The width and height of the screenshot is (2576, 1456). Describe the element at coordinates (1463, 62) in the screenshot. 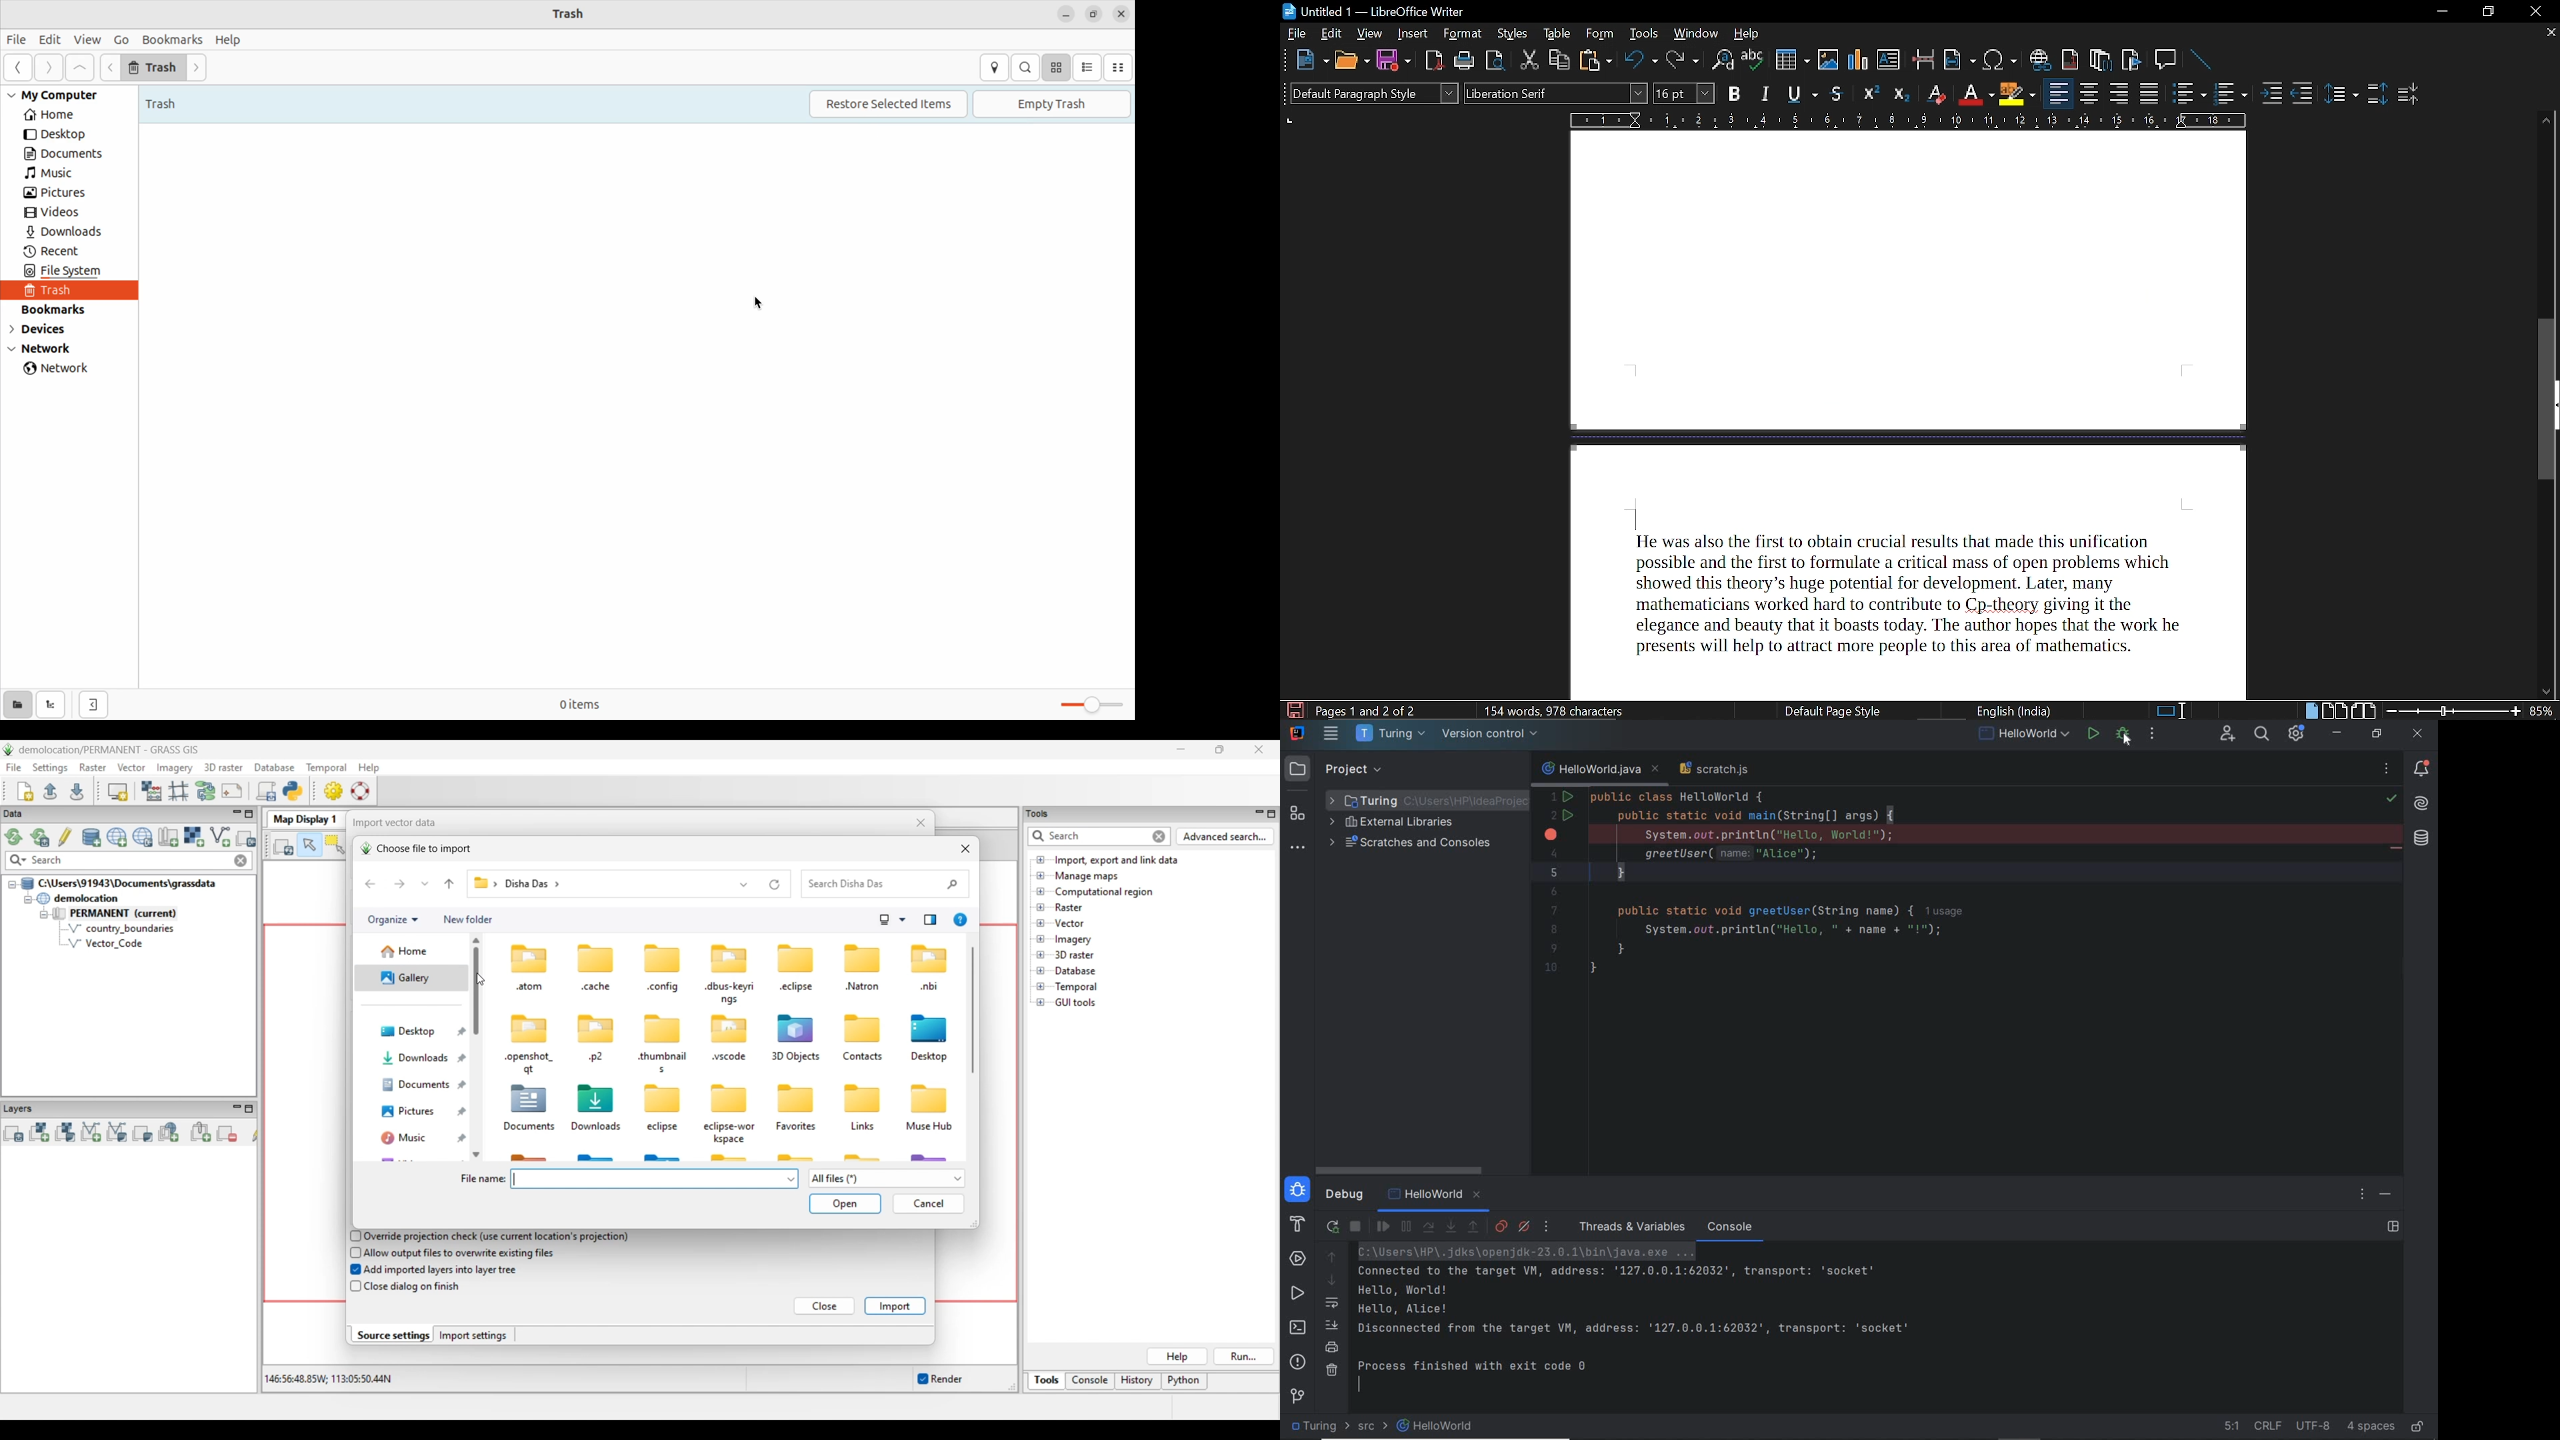

I see `Print` at that location.